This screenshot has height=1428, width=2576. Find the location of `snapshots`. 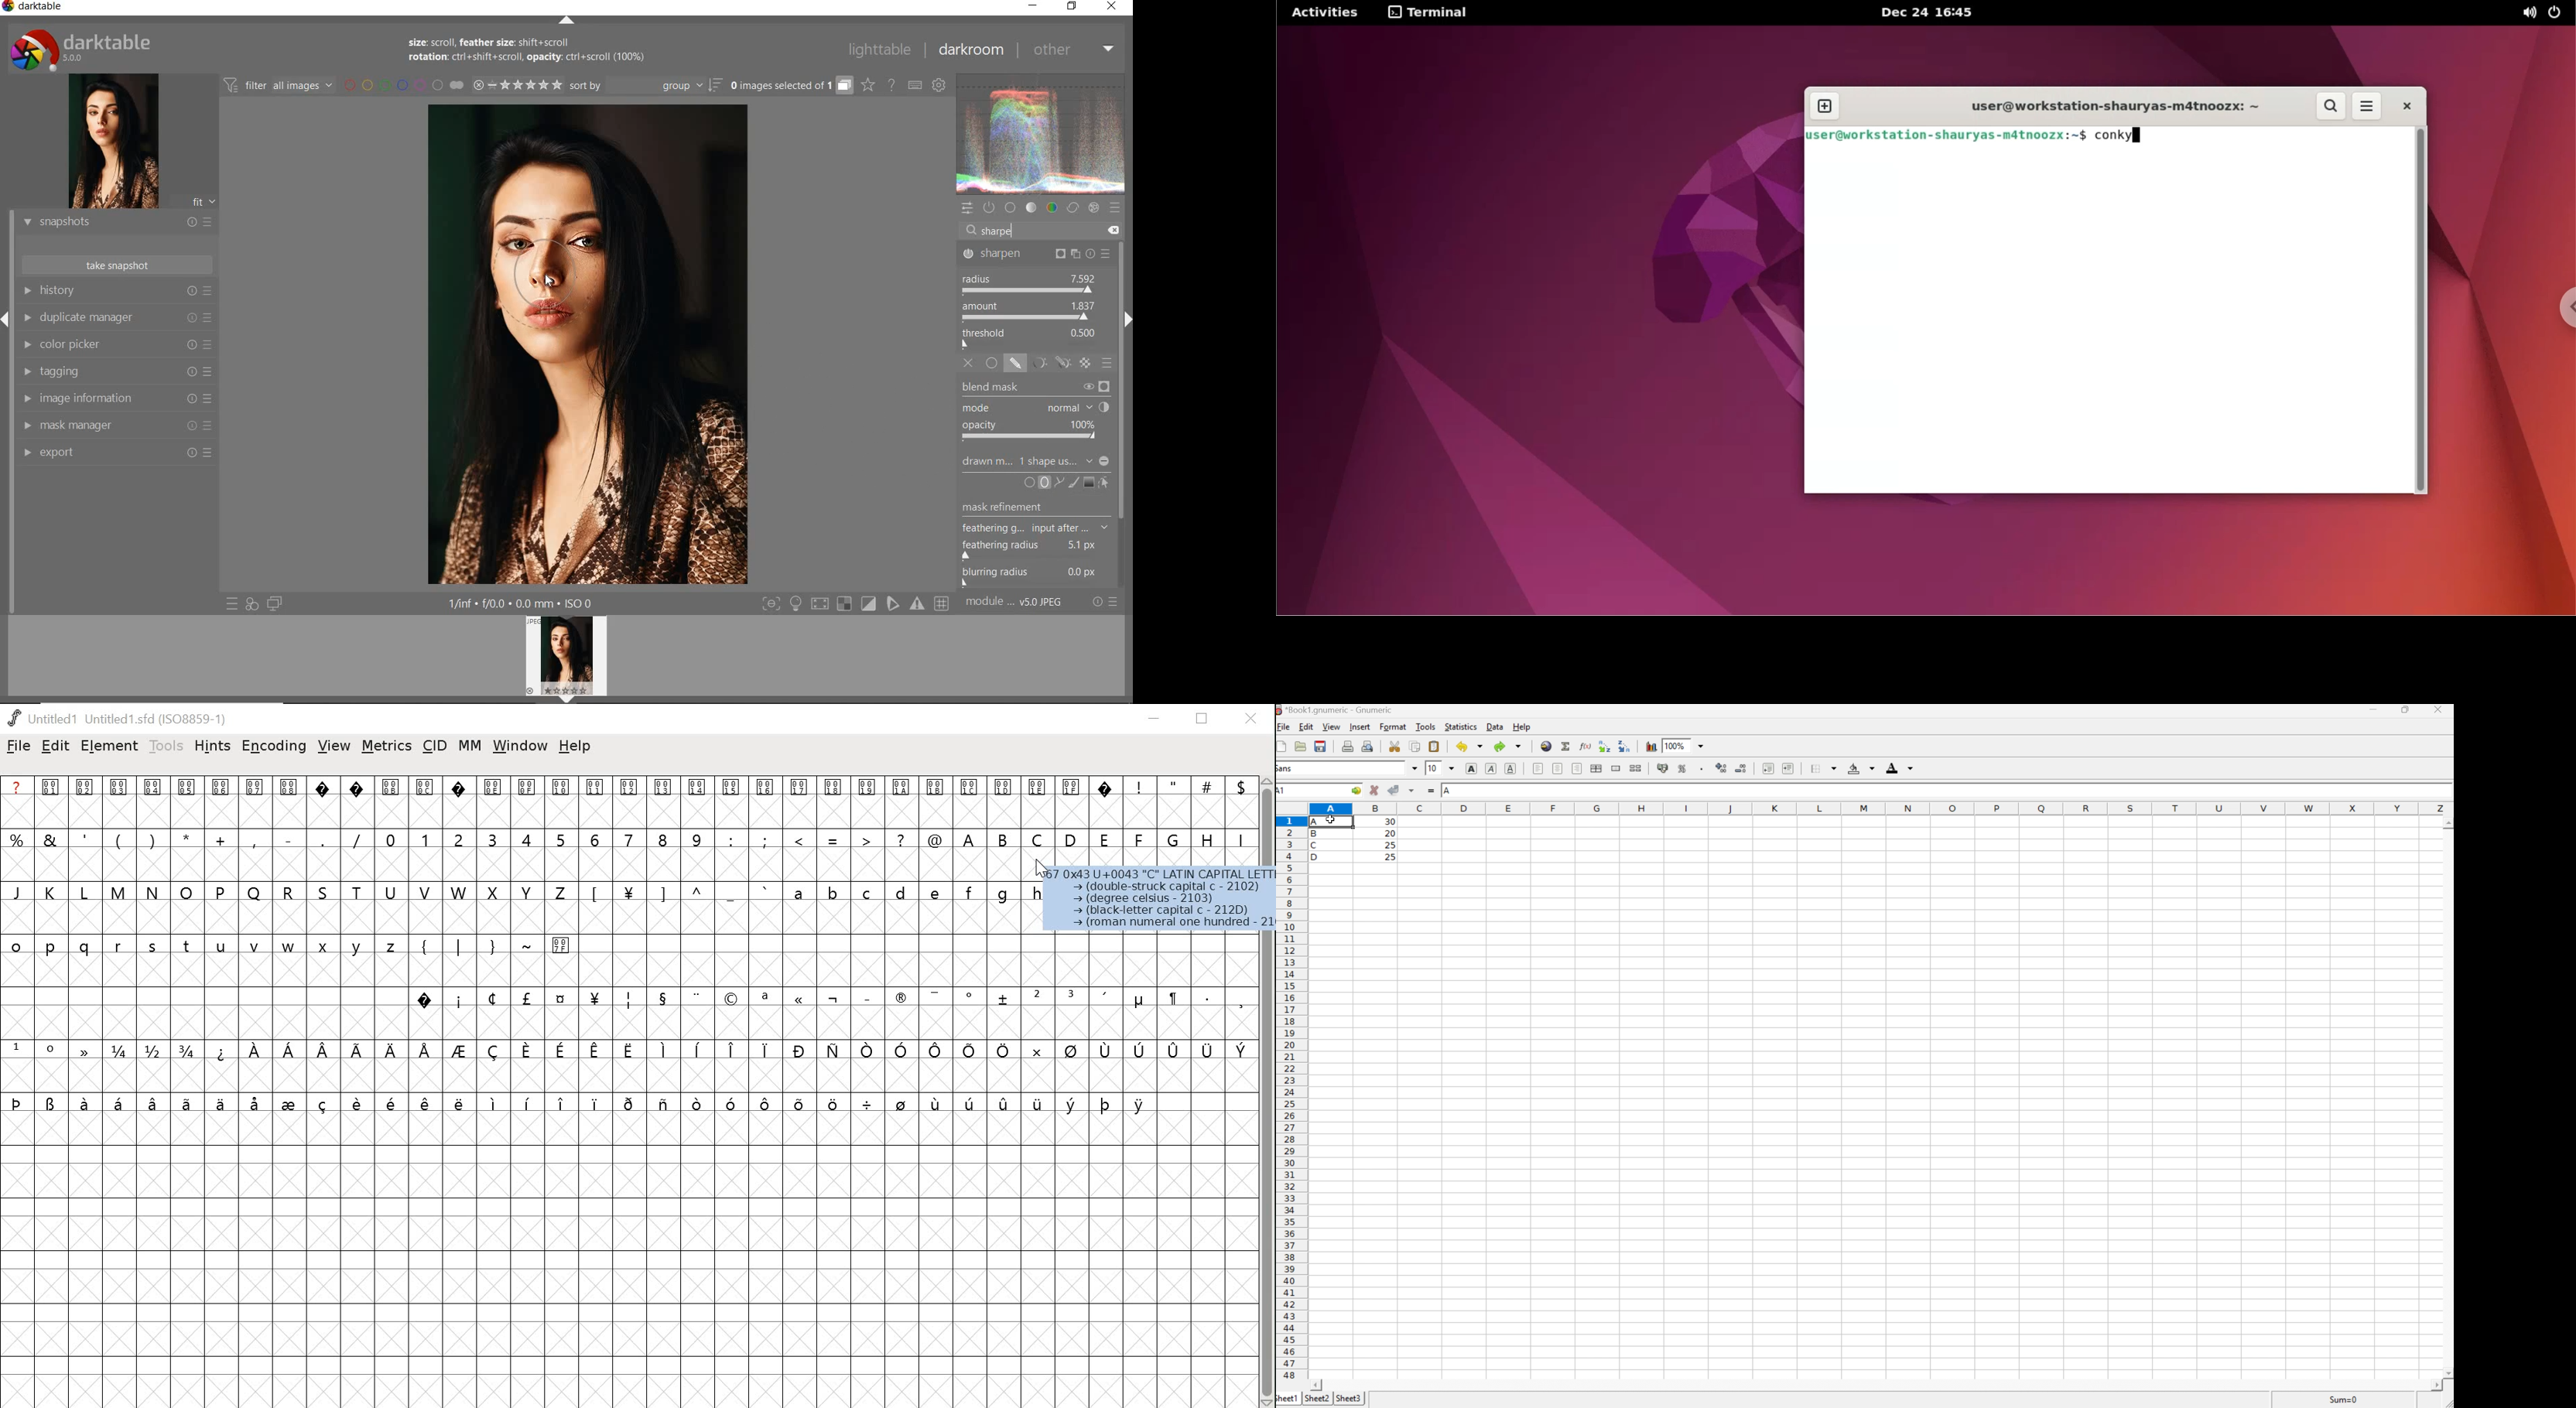

snapshots is located at coordinates (114, 223).